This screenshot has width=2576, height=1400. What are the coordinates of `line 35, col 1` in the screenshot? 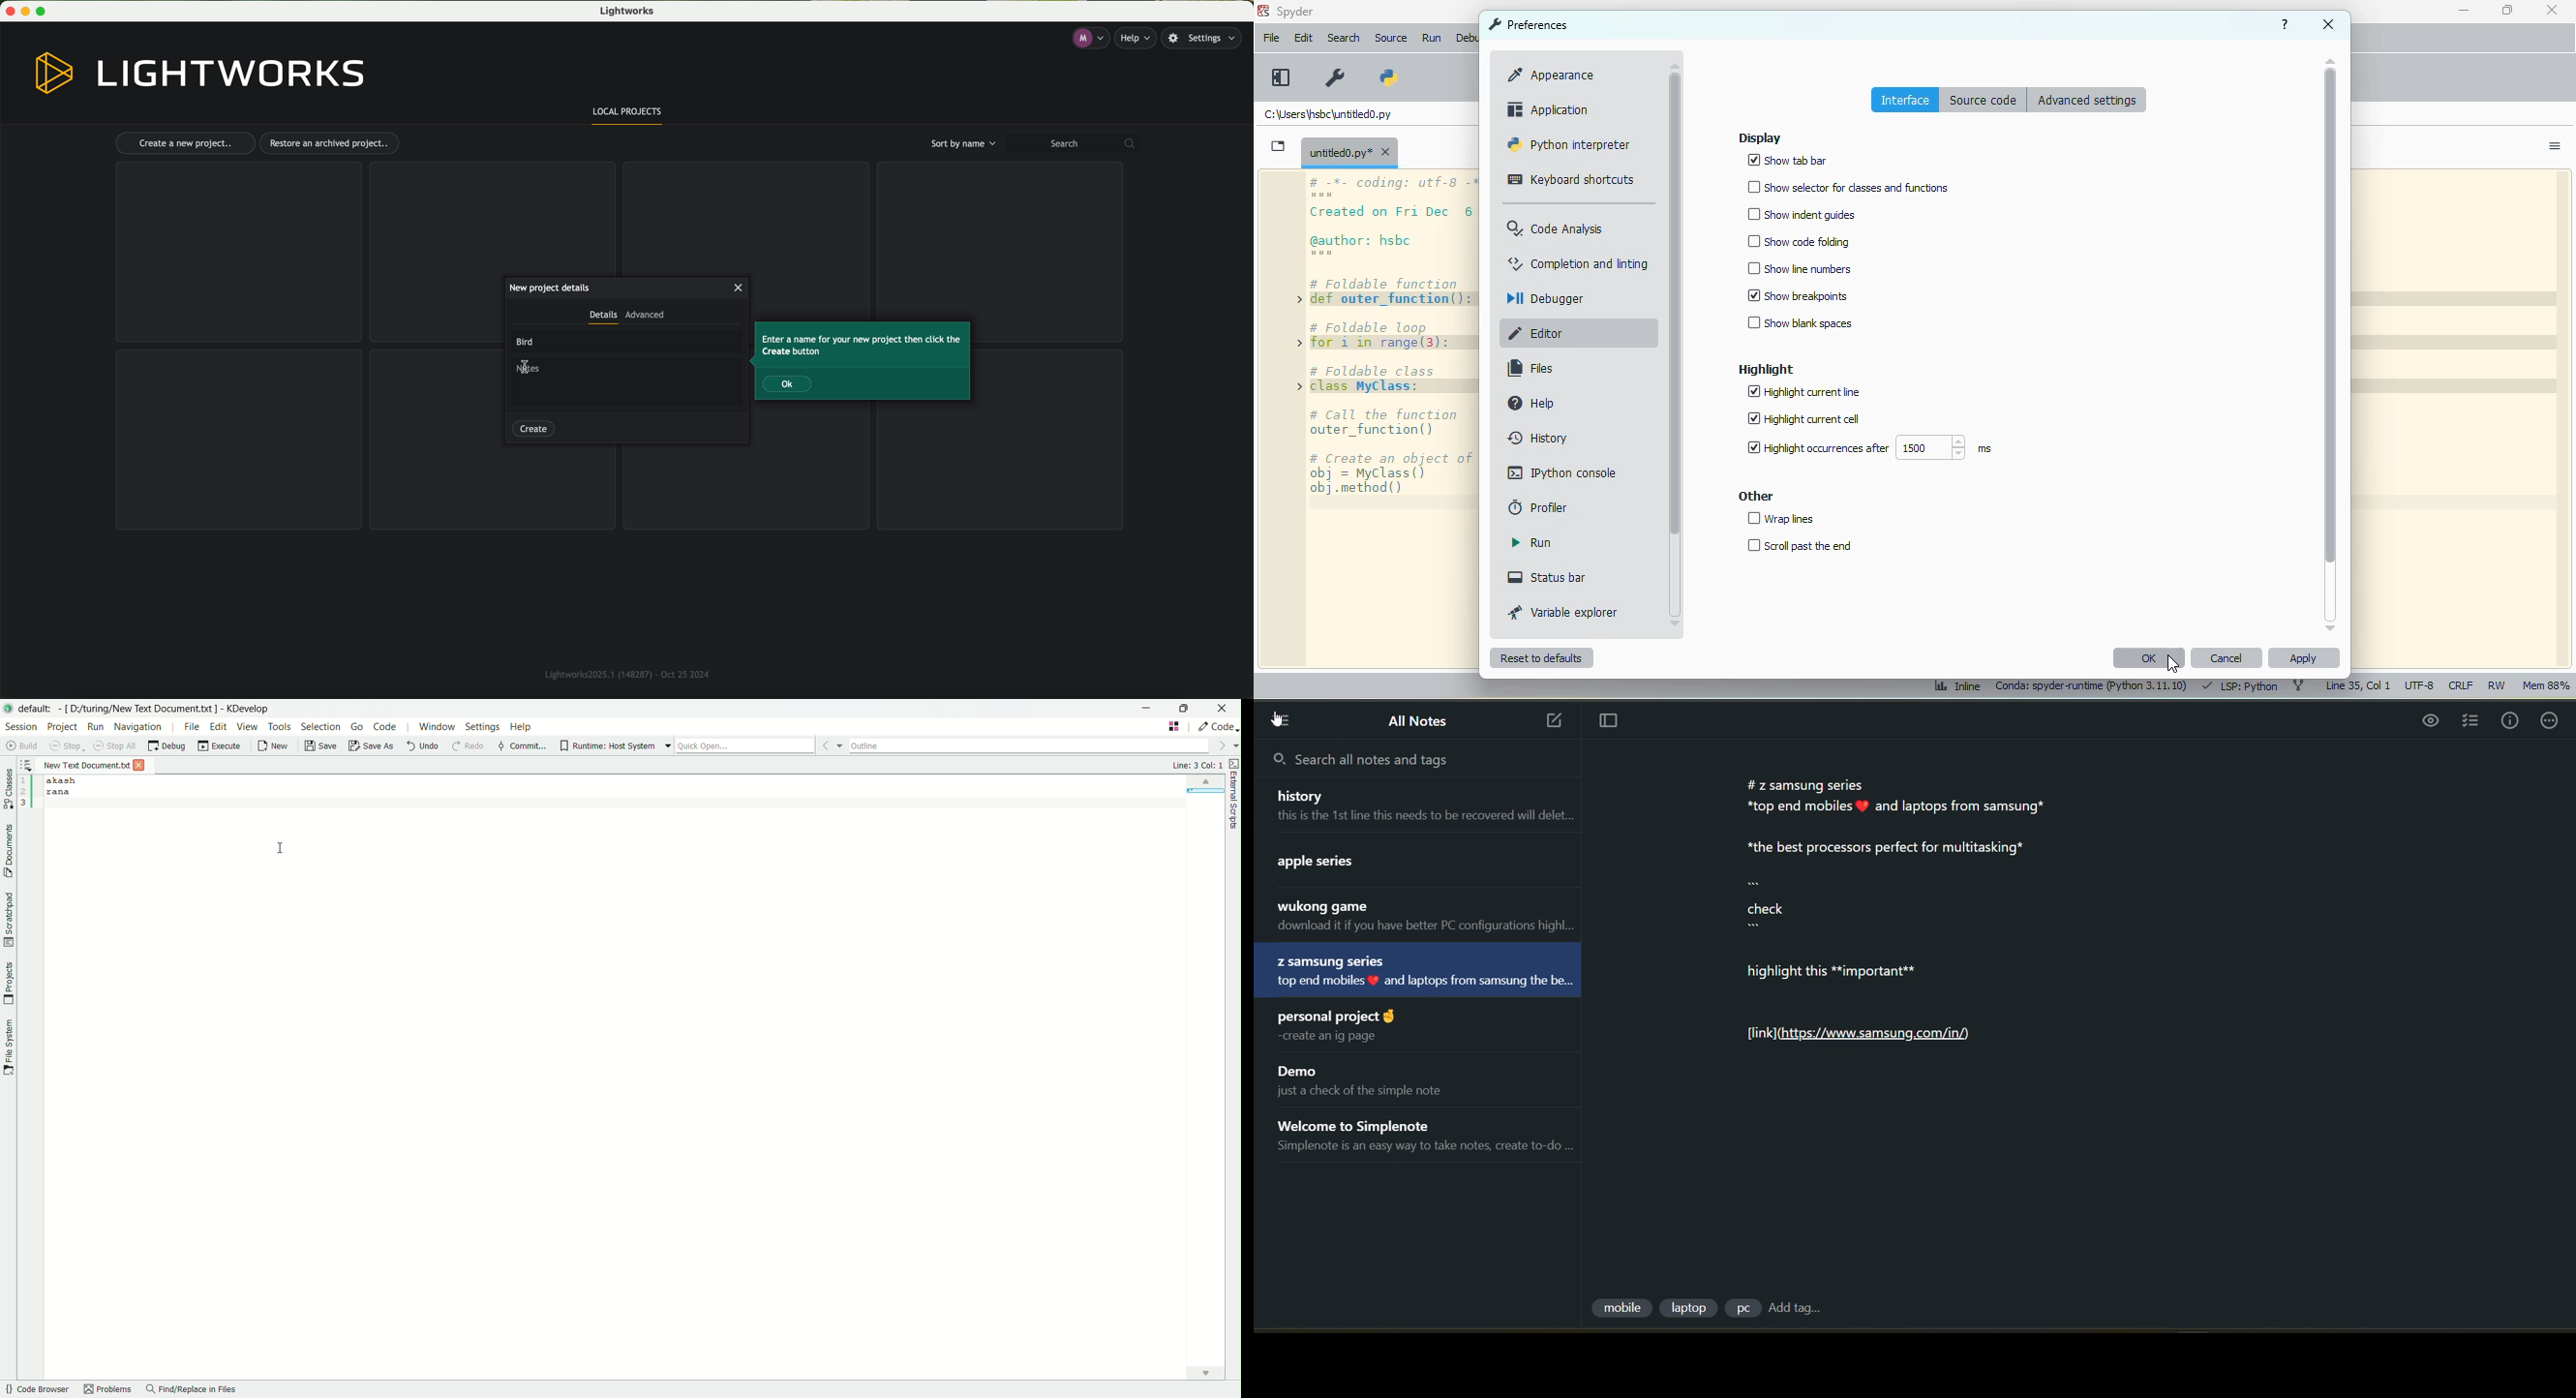 It's located at (2357, 686).